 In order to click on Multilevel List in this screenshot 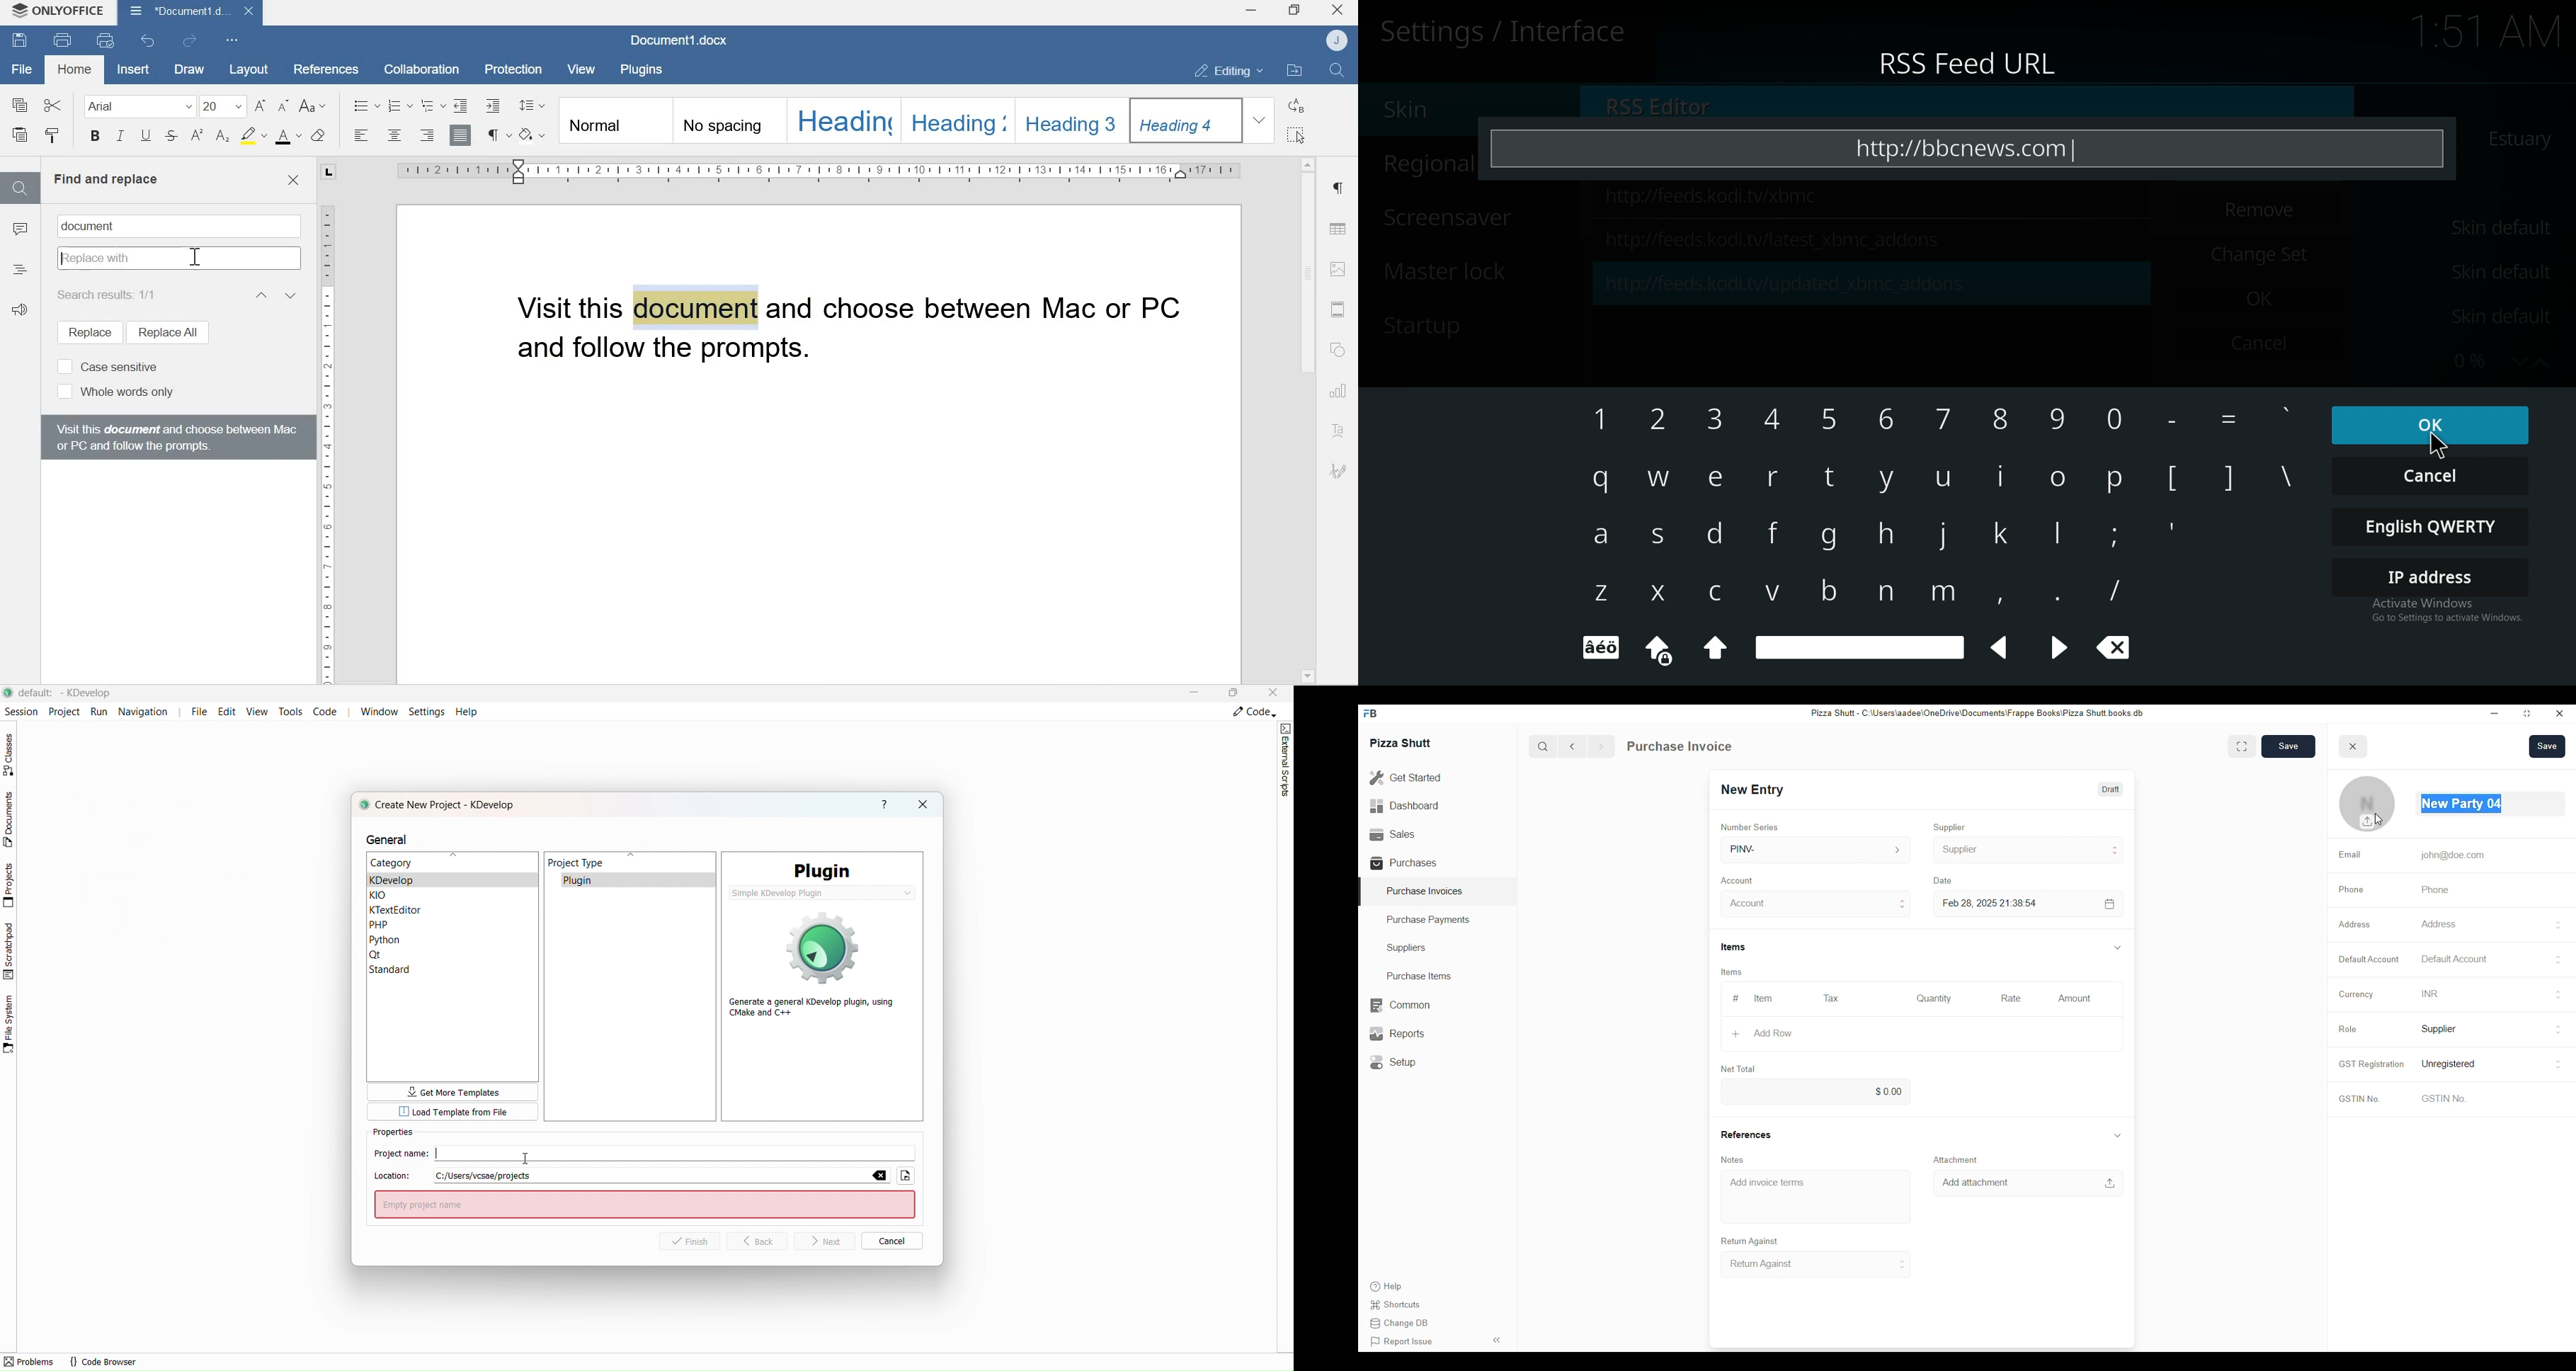, I will do `click(433, 105)`.